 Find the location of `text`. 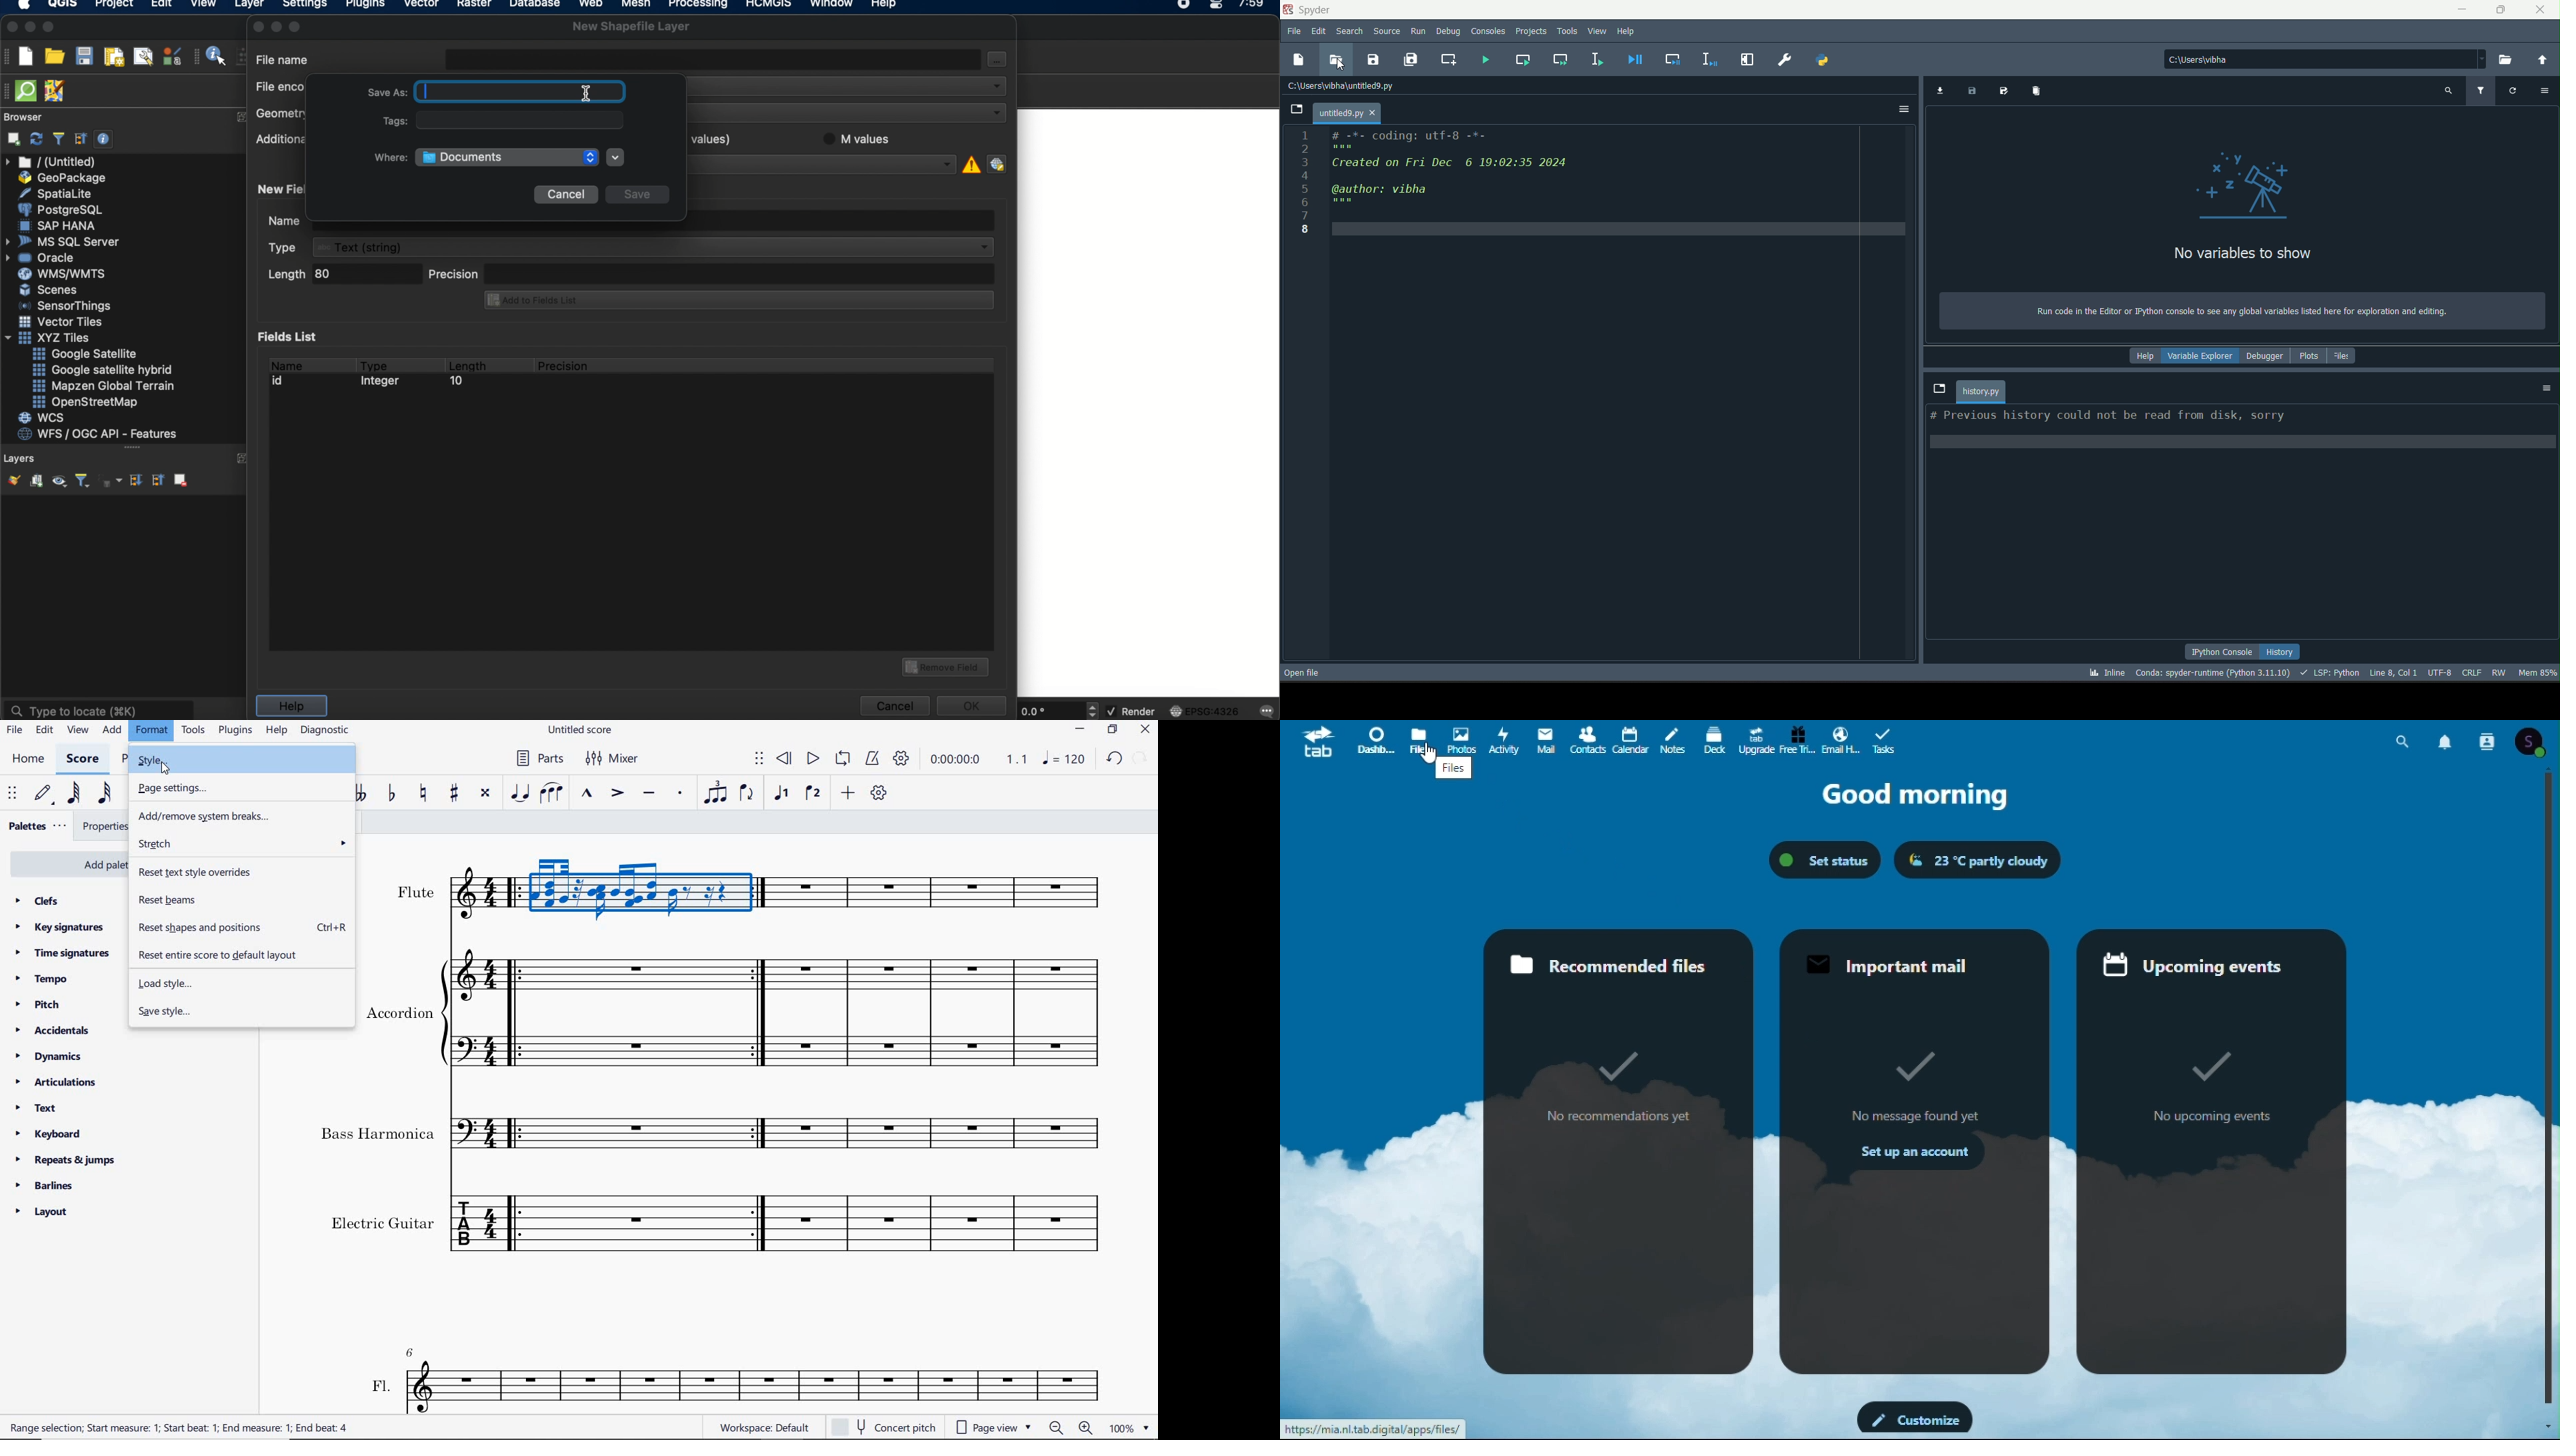

text is located at coordinates (2242, 254).